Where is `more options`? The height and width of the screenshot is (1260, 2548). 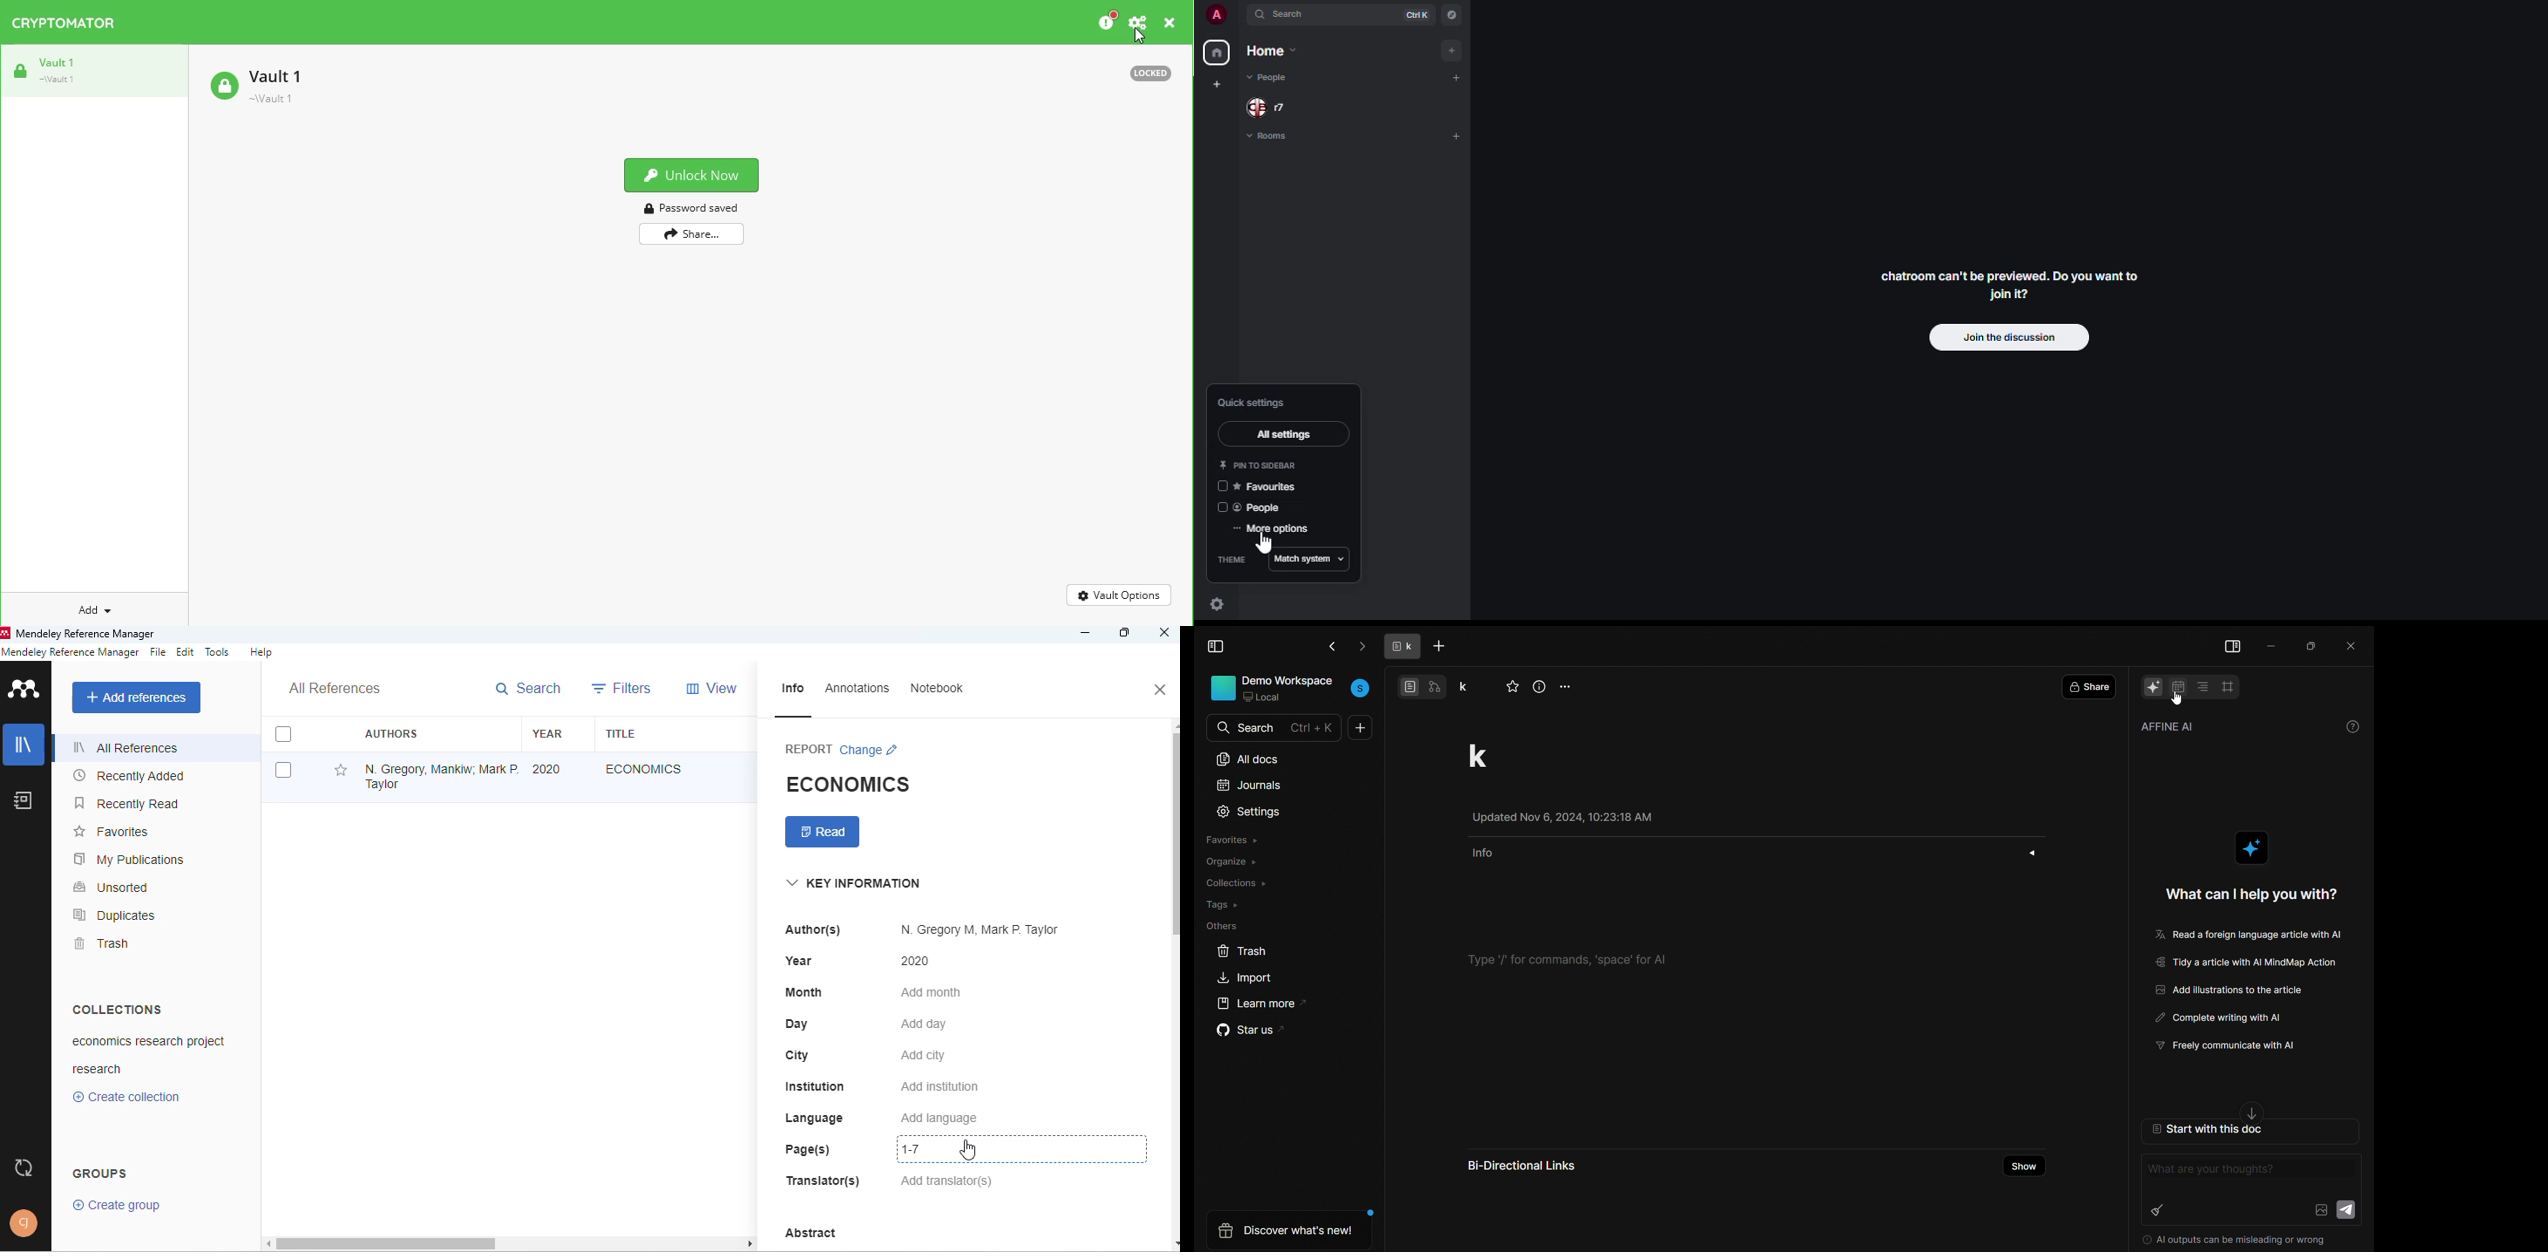
more options is located at coordinates (1277, 529).